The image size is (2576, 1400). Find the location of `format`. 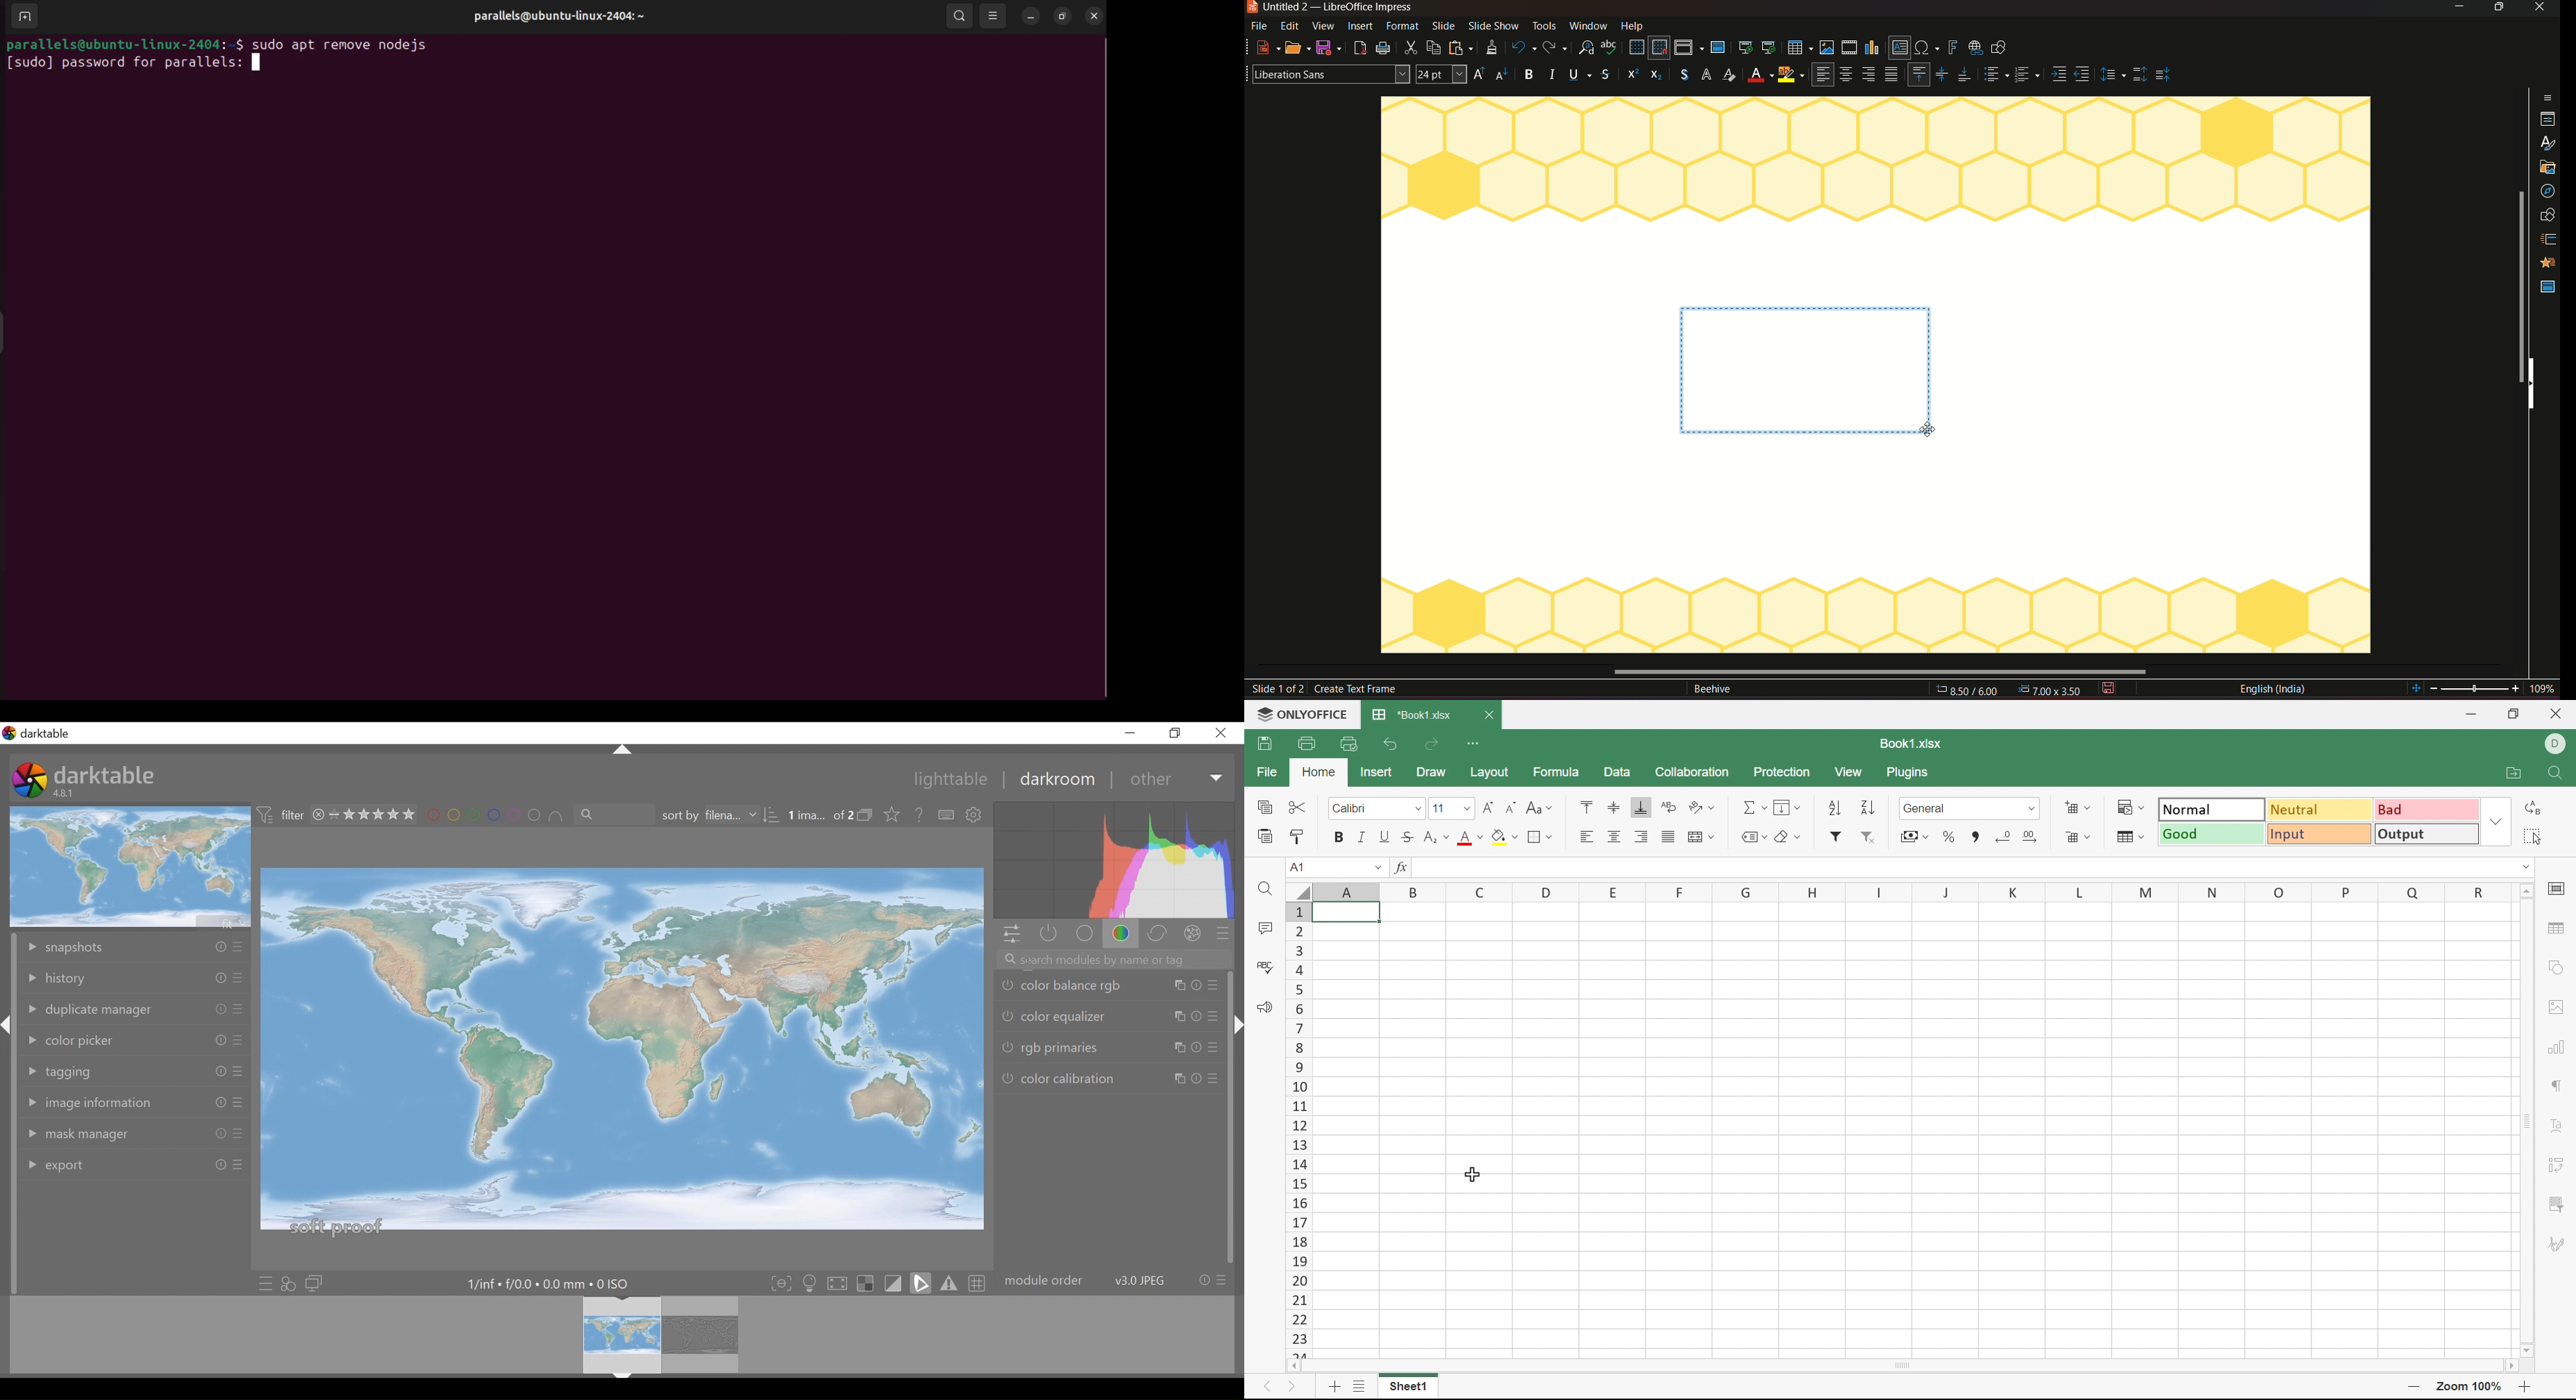

format is located at coordinates (1403, 26).